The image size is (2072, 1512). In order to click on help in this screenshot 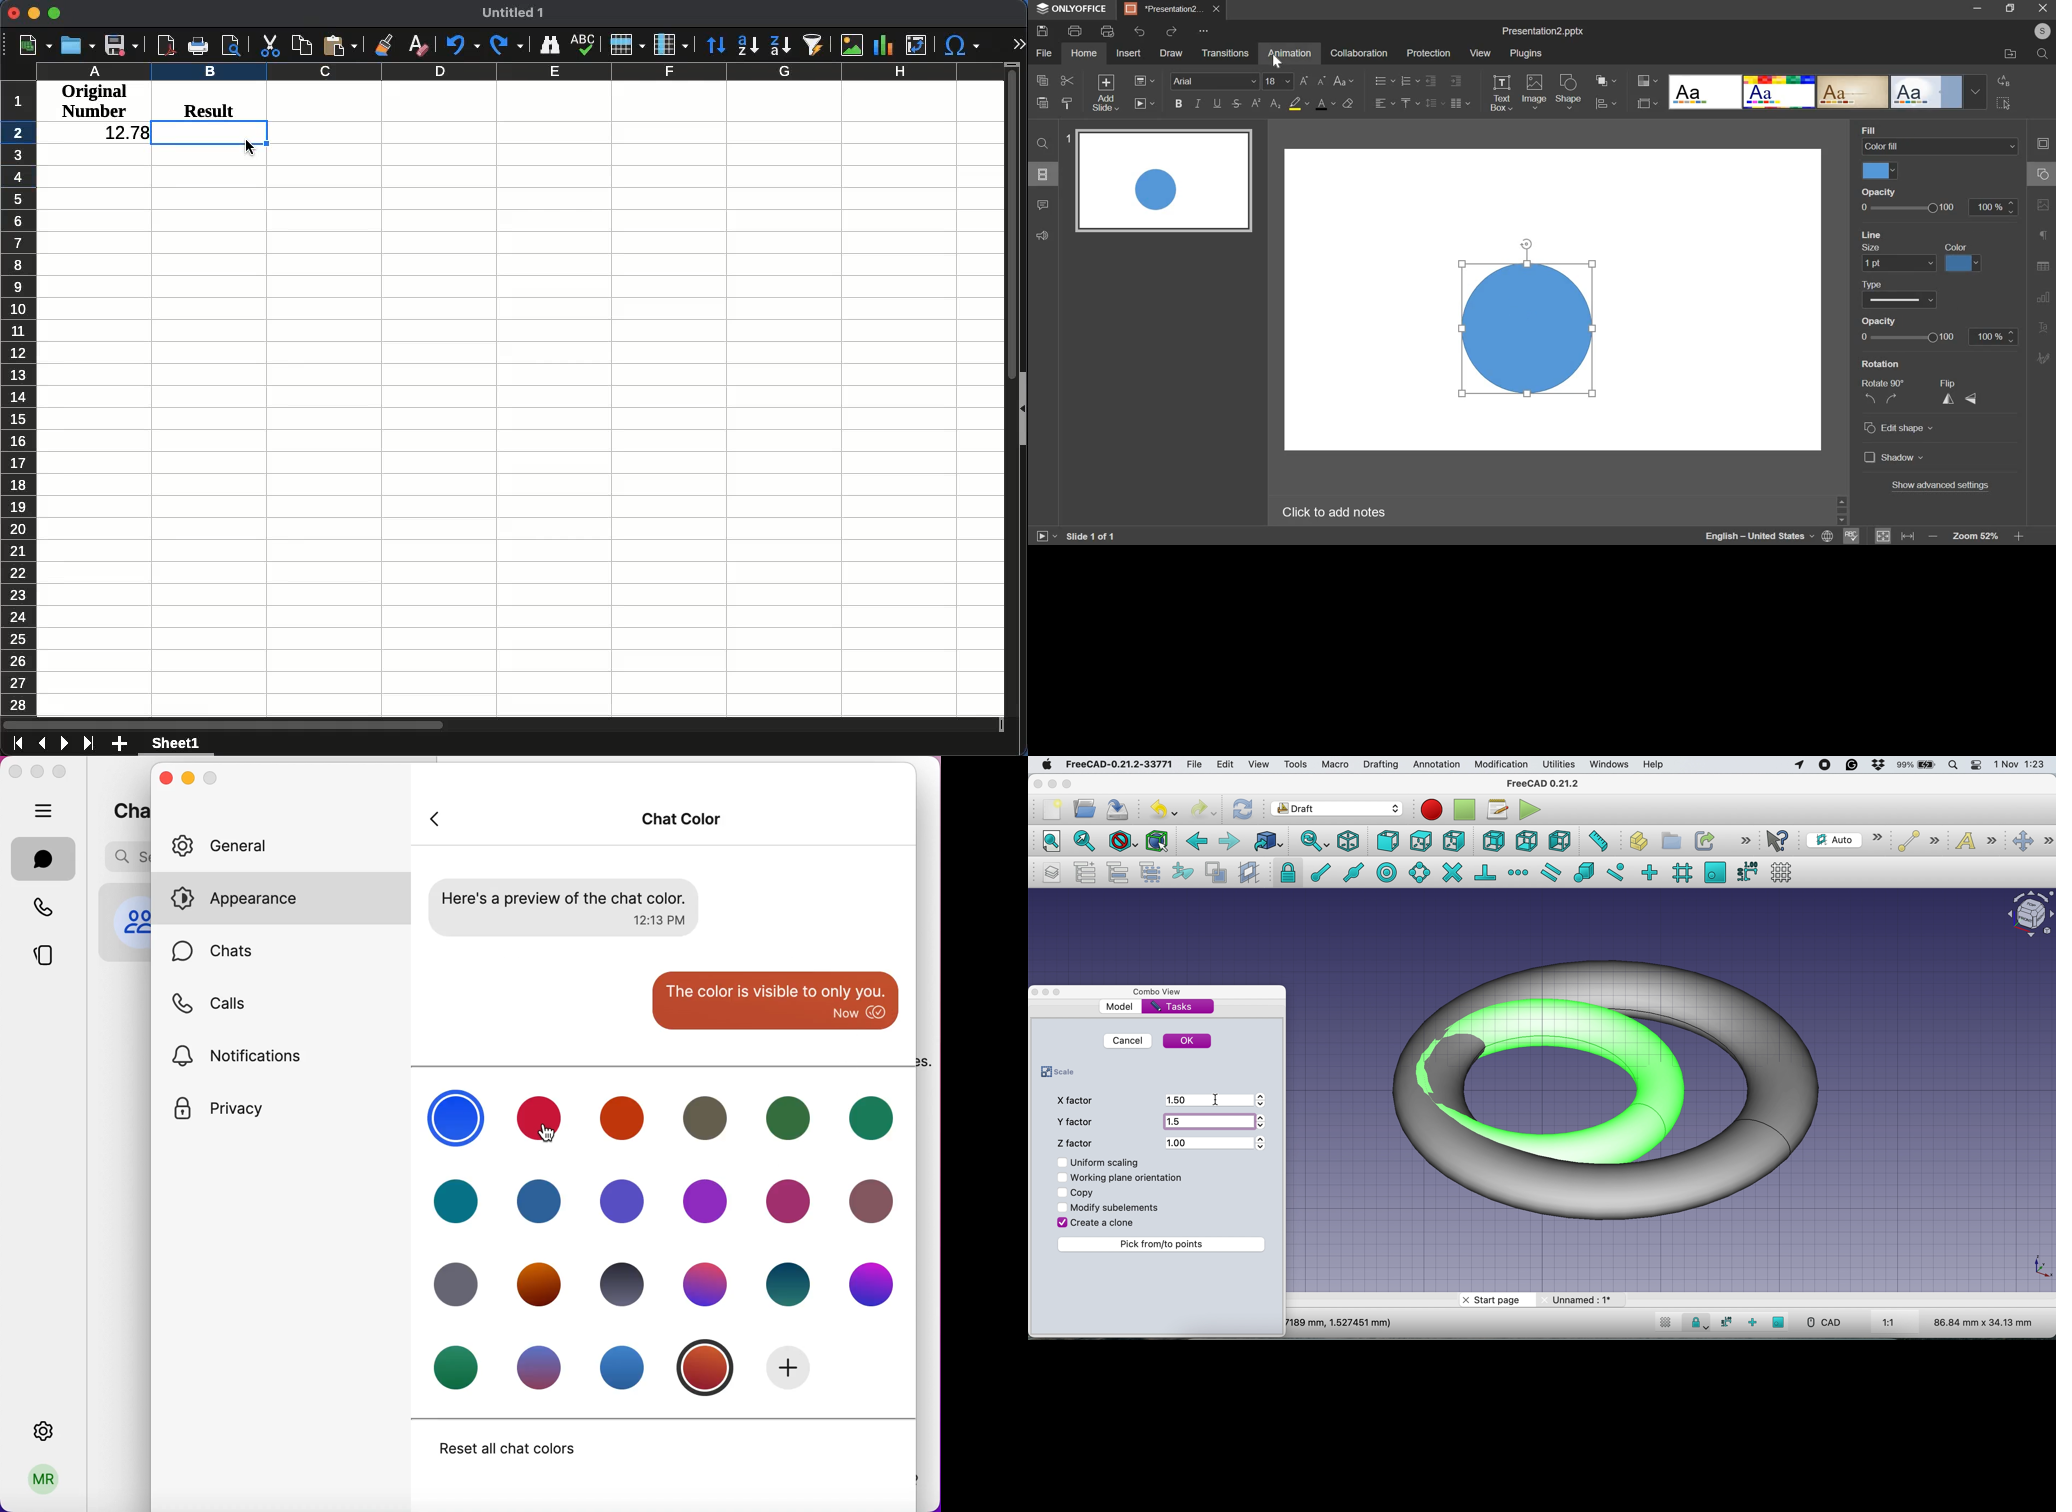, I will do `click(1651, 765)`.